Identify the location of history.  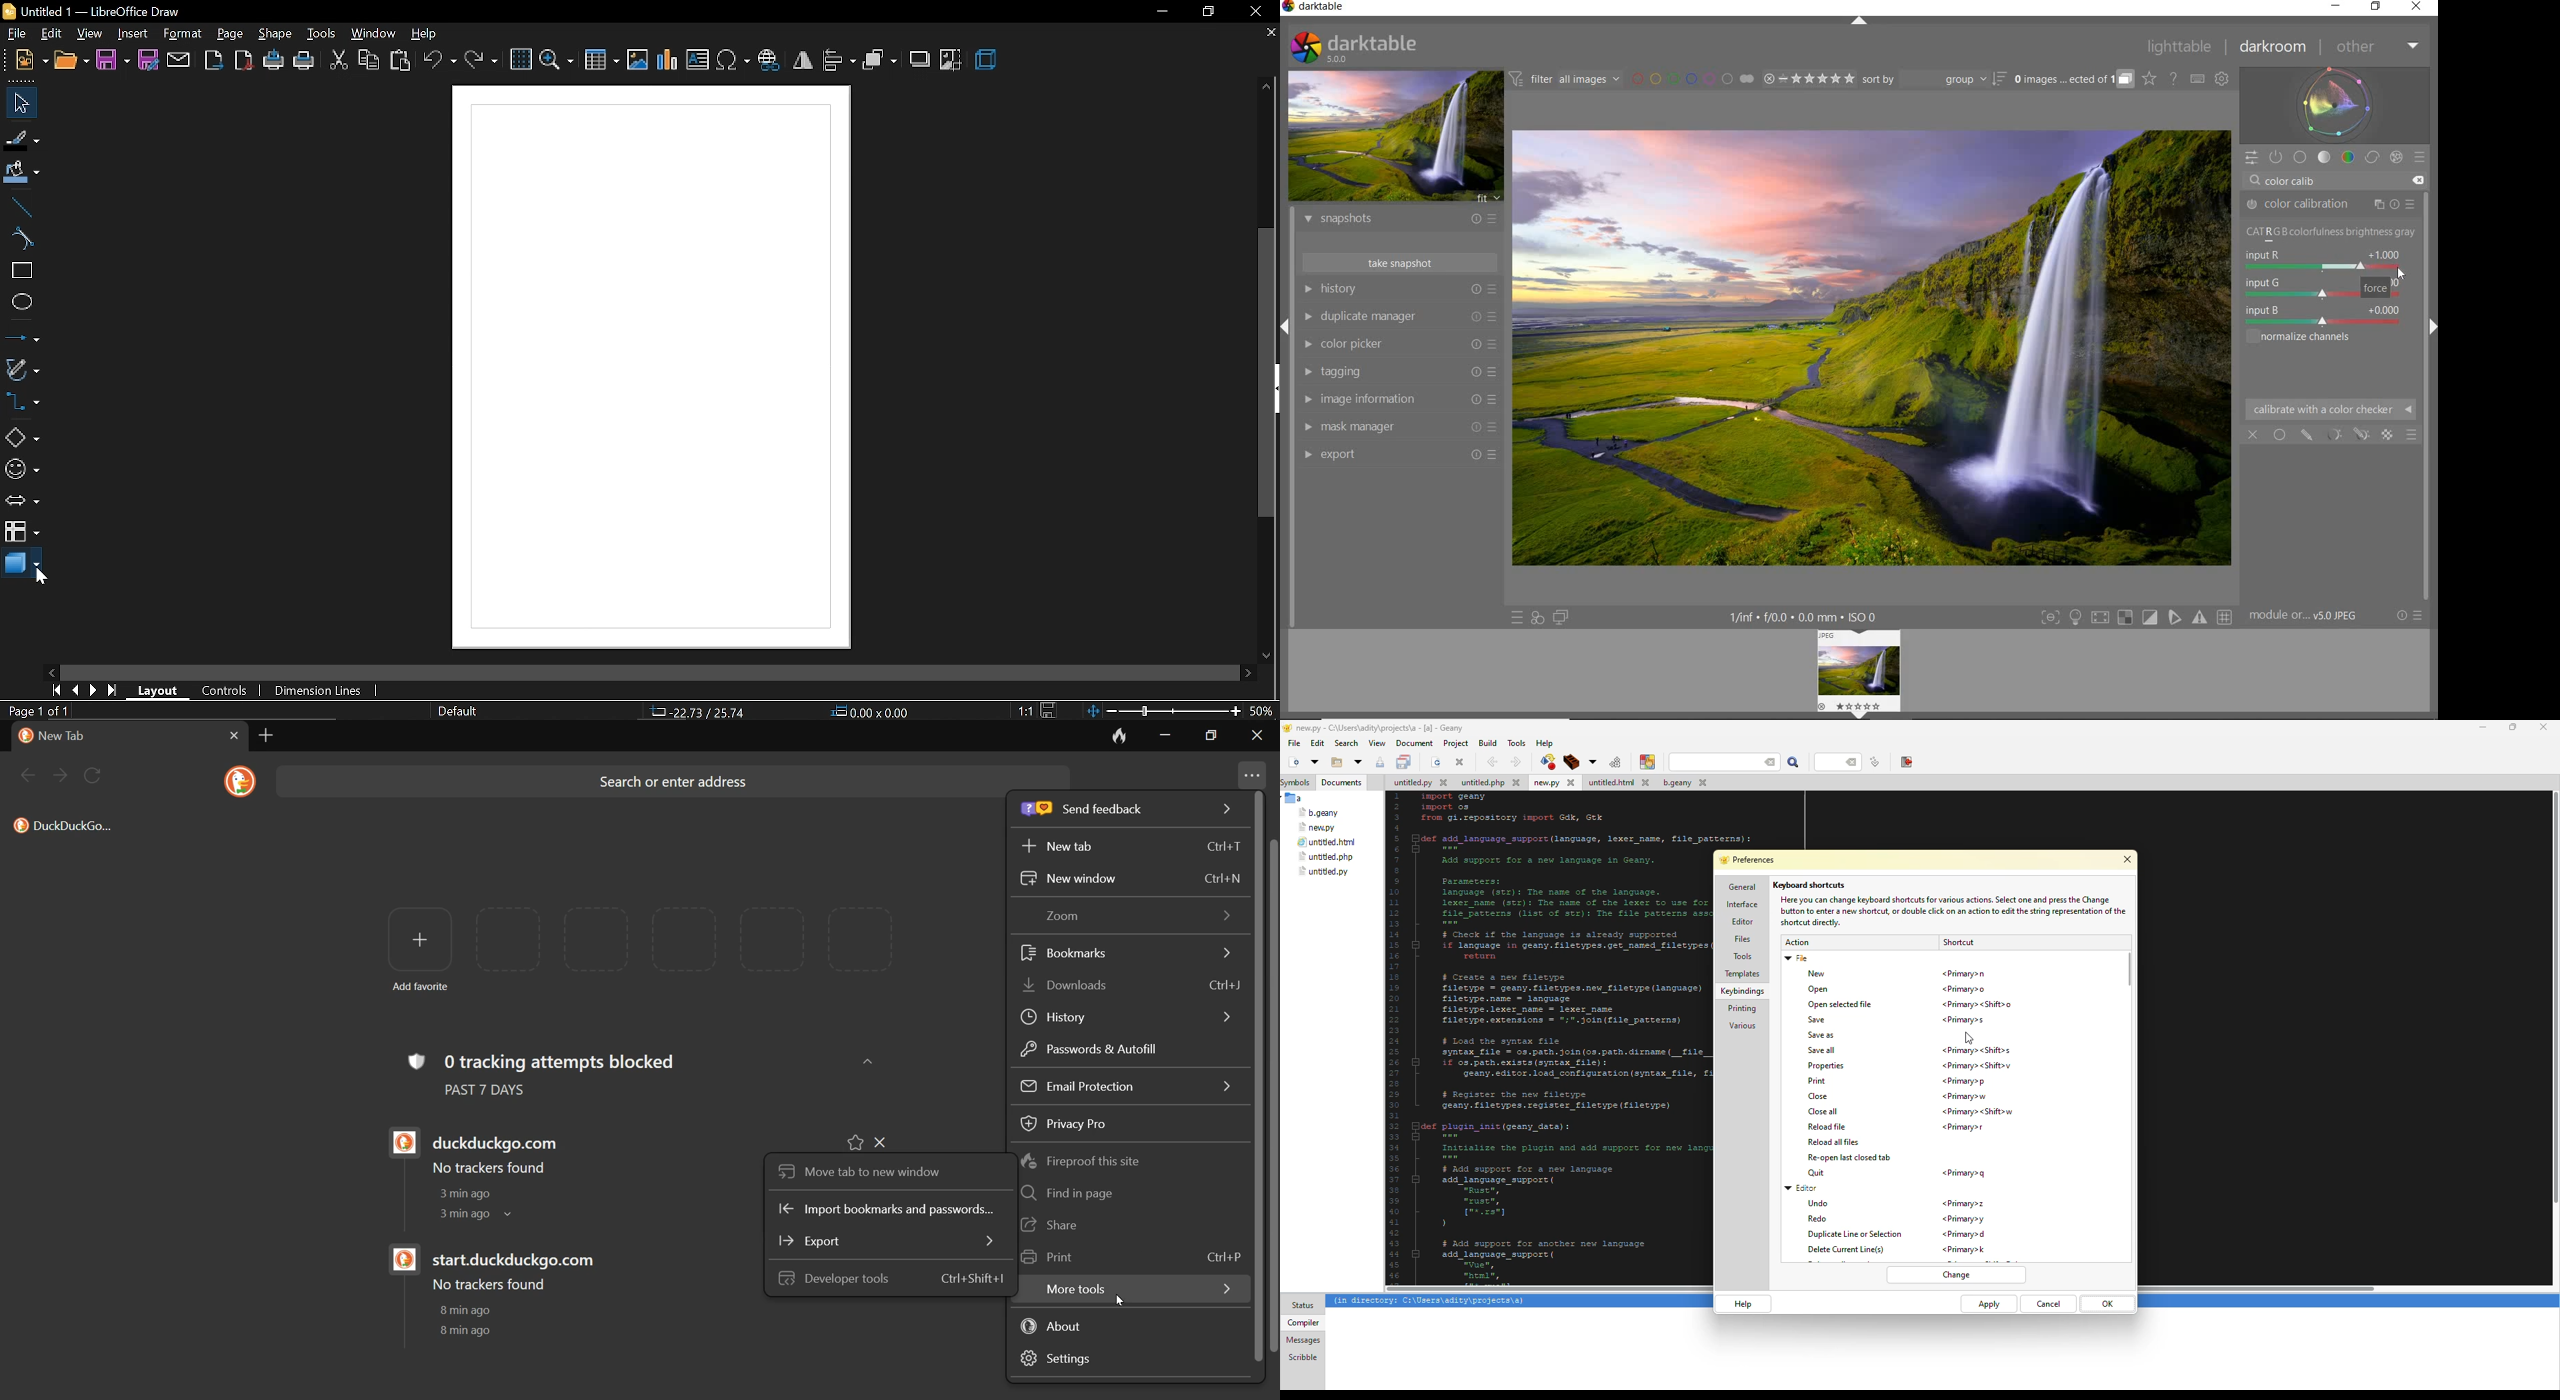
(1399, 288).